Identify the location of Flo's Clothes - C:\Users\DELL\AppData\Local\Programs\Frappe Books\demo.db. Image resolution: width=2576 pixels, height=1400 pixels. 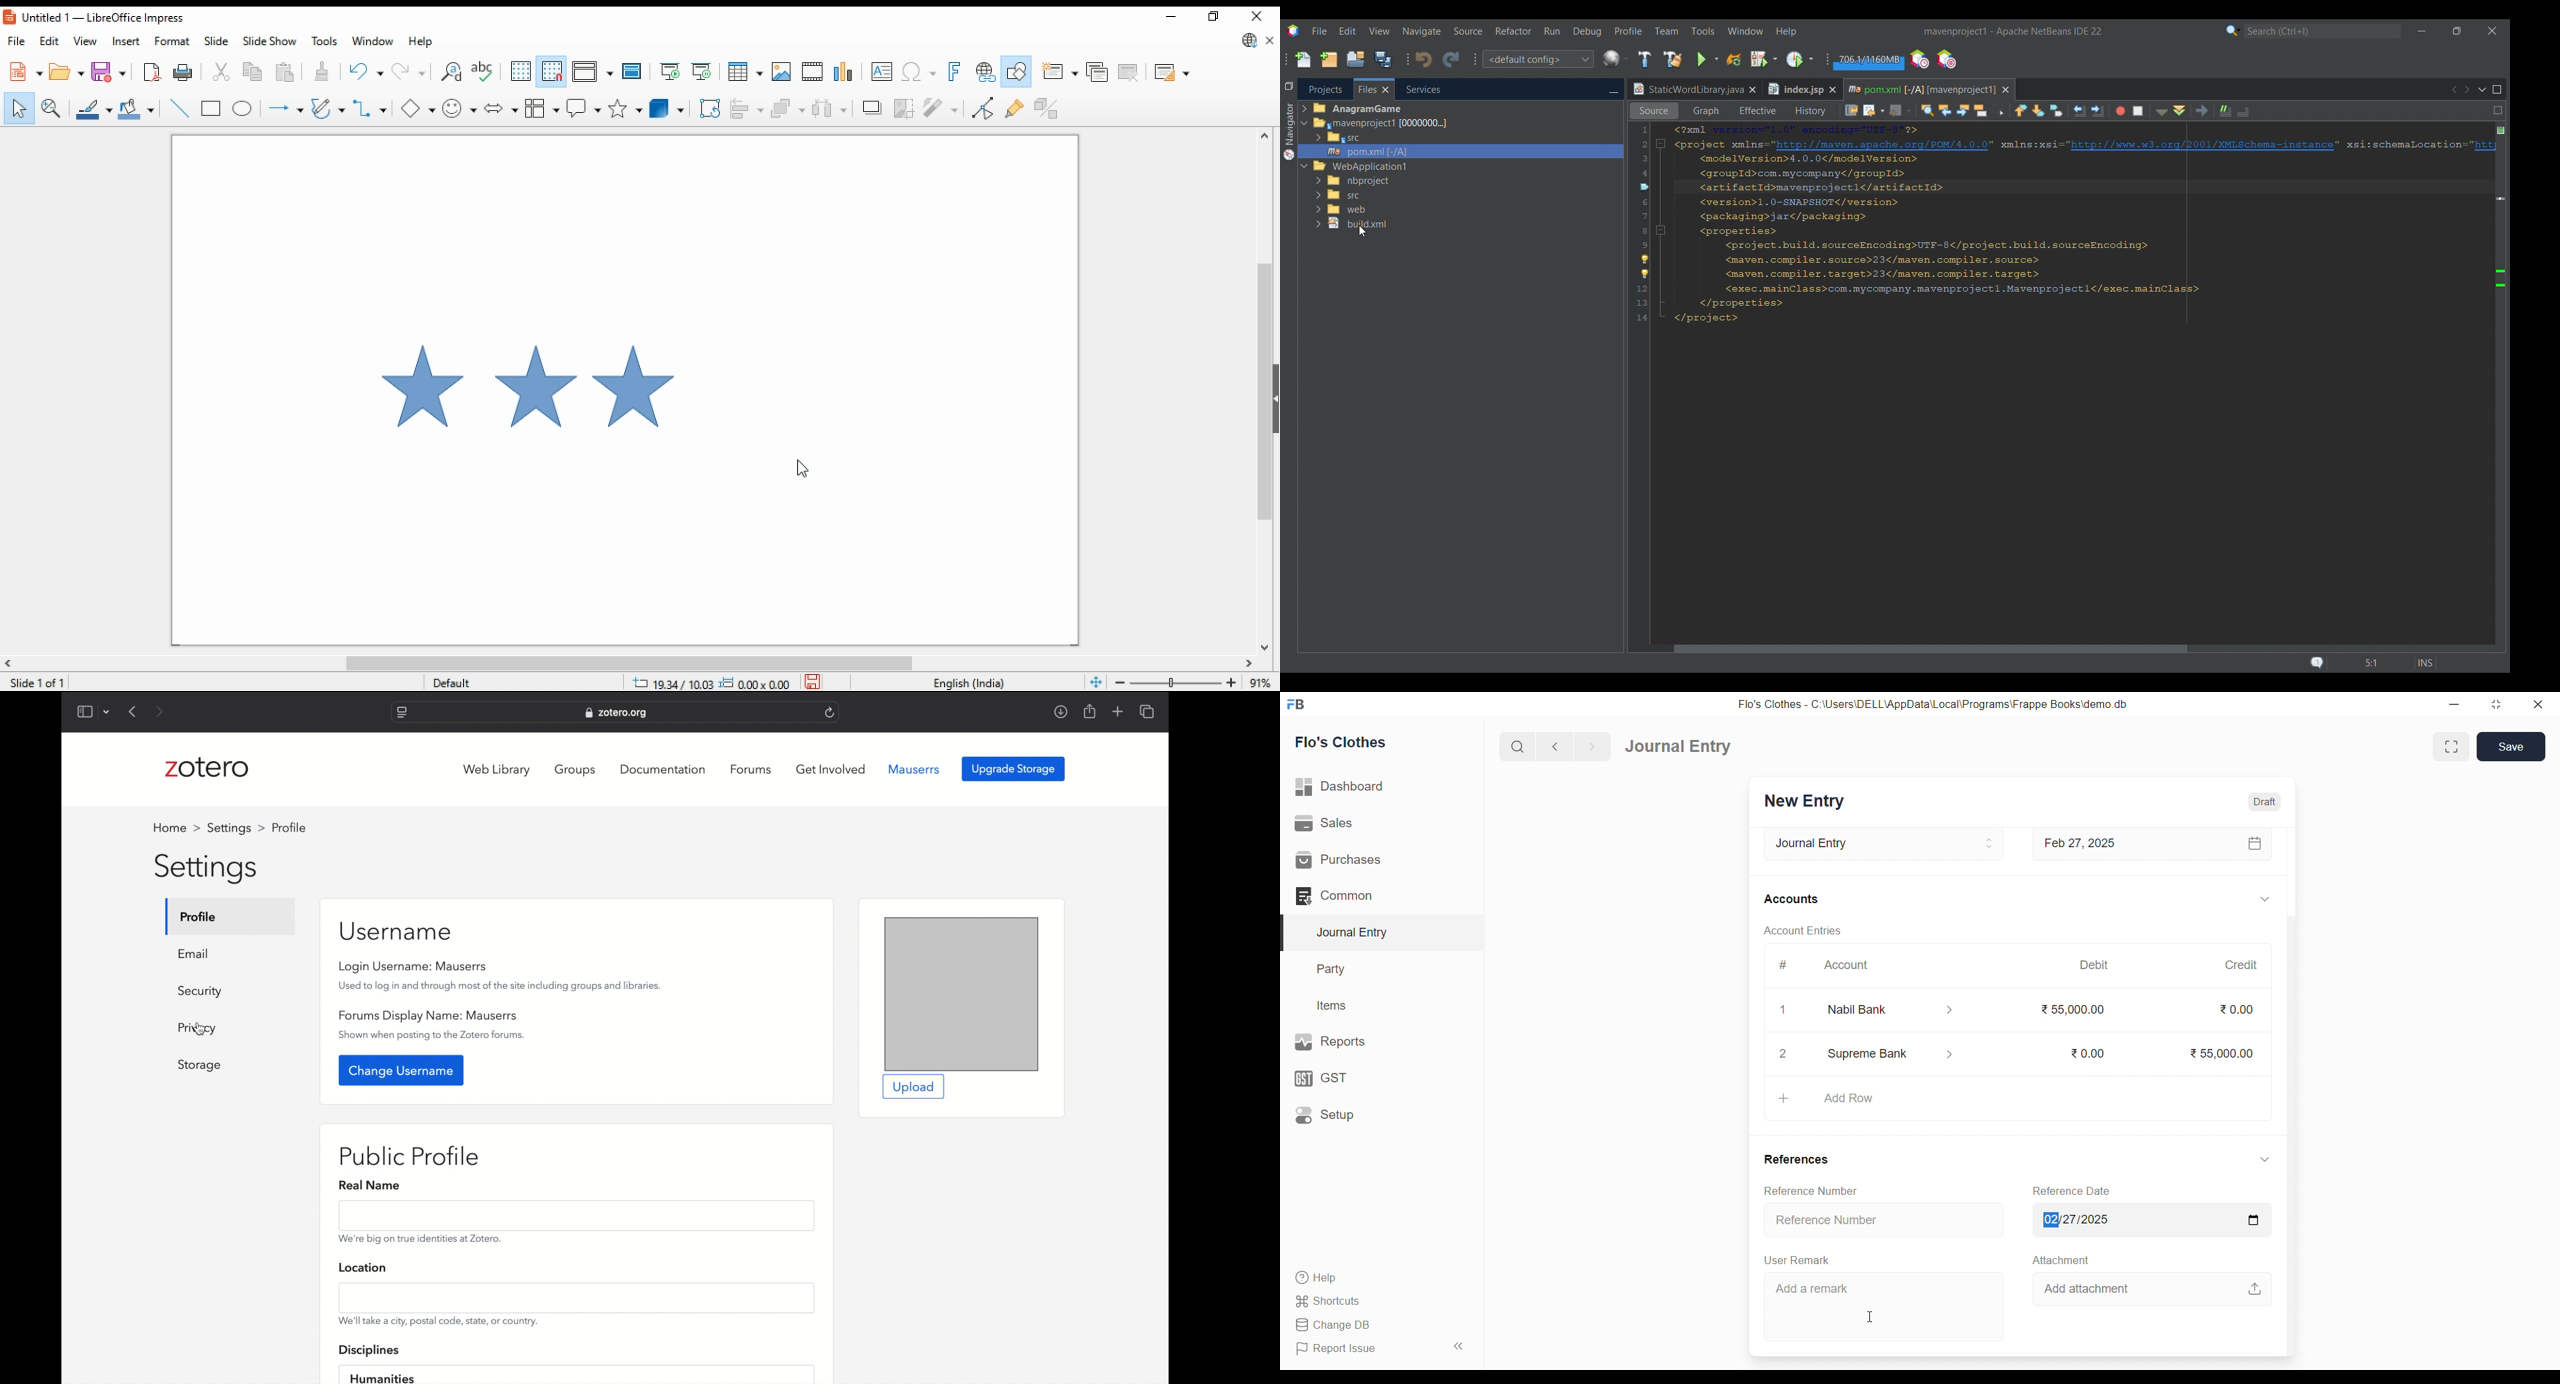
(1933, 703).